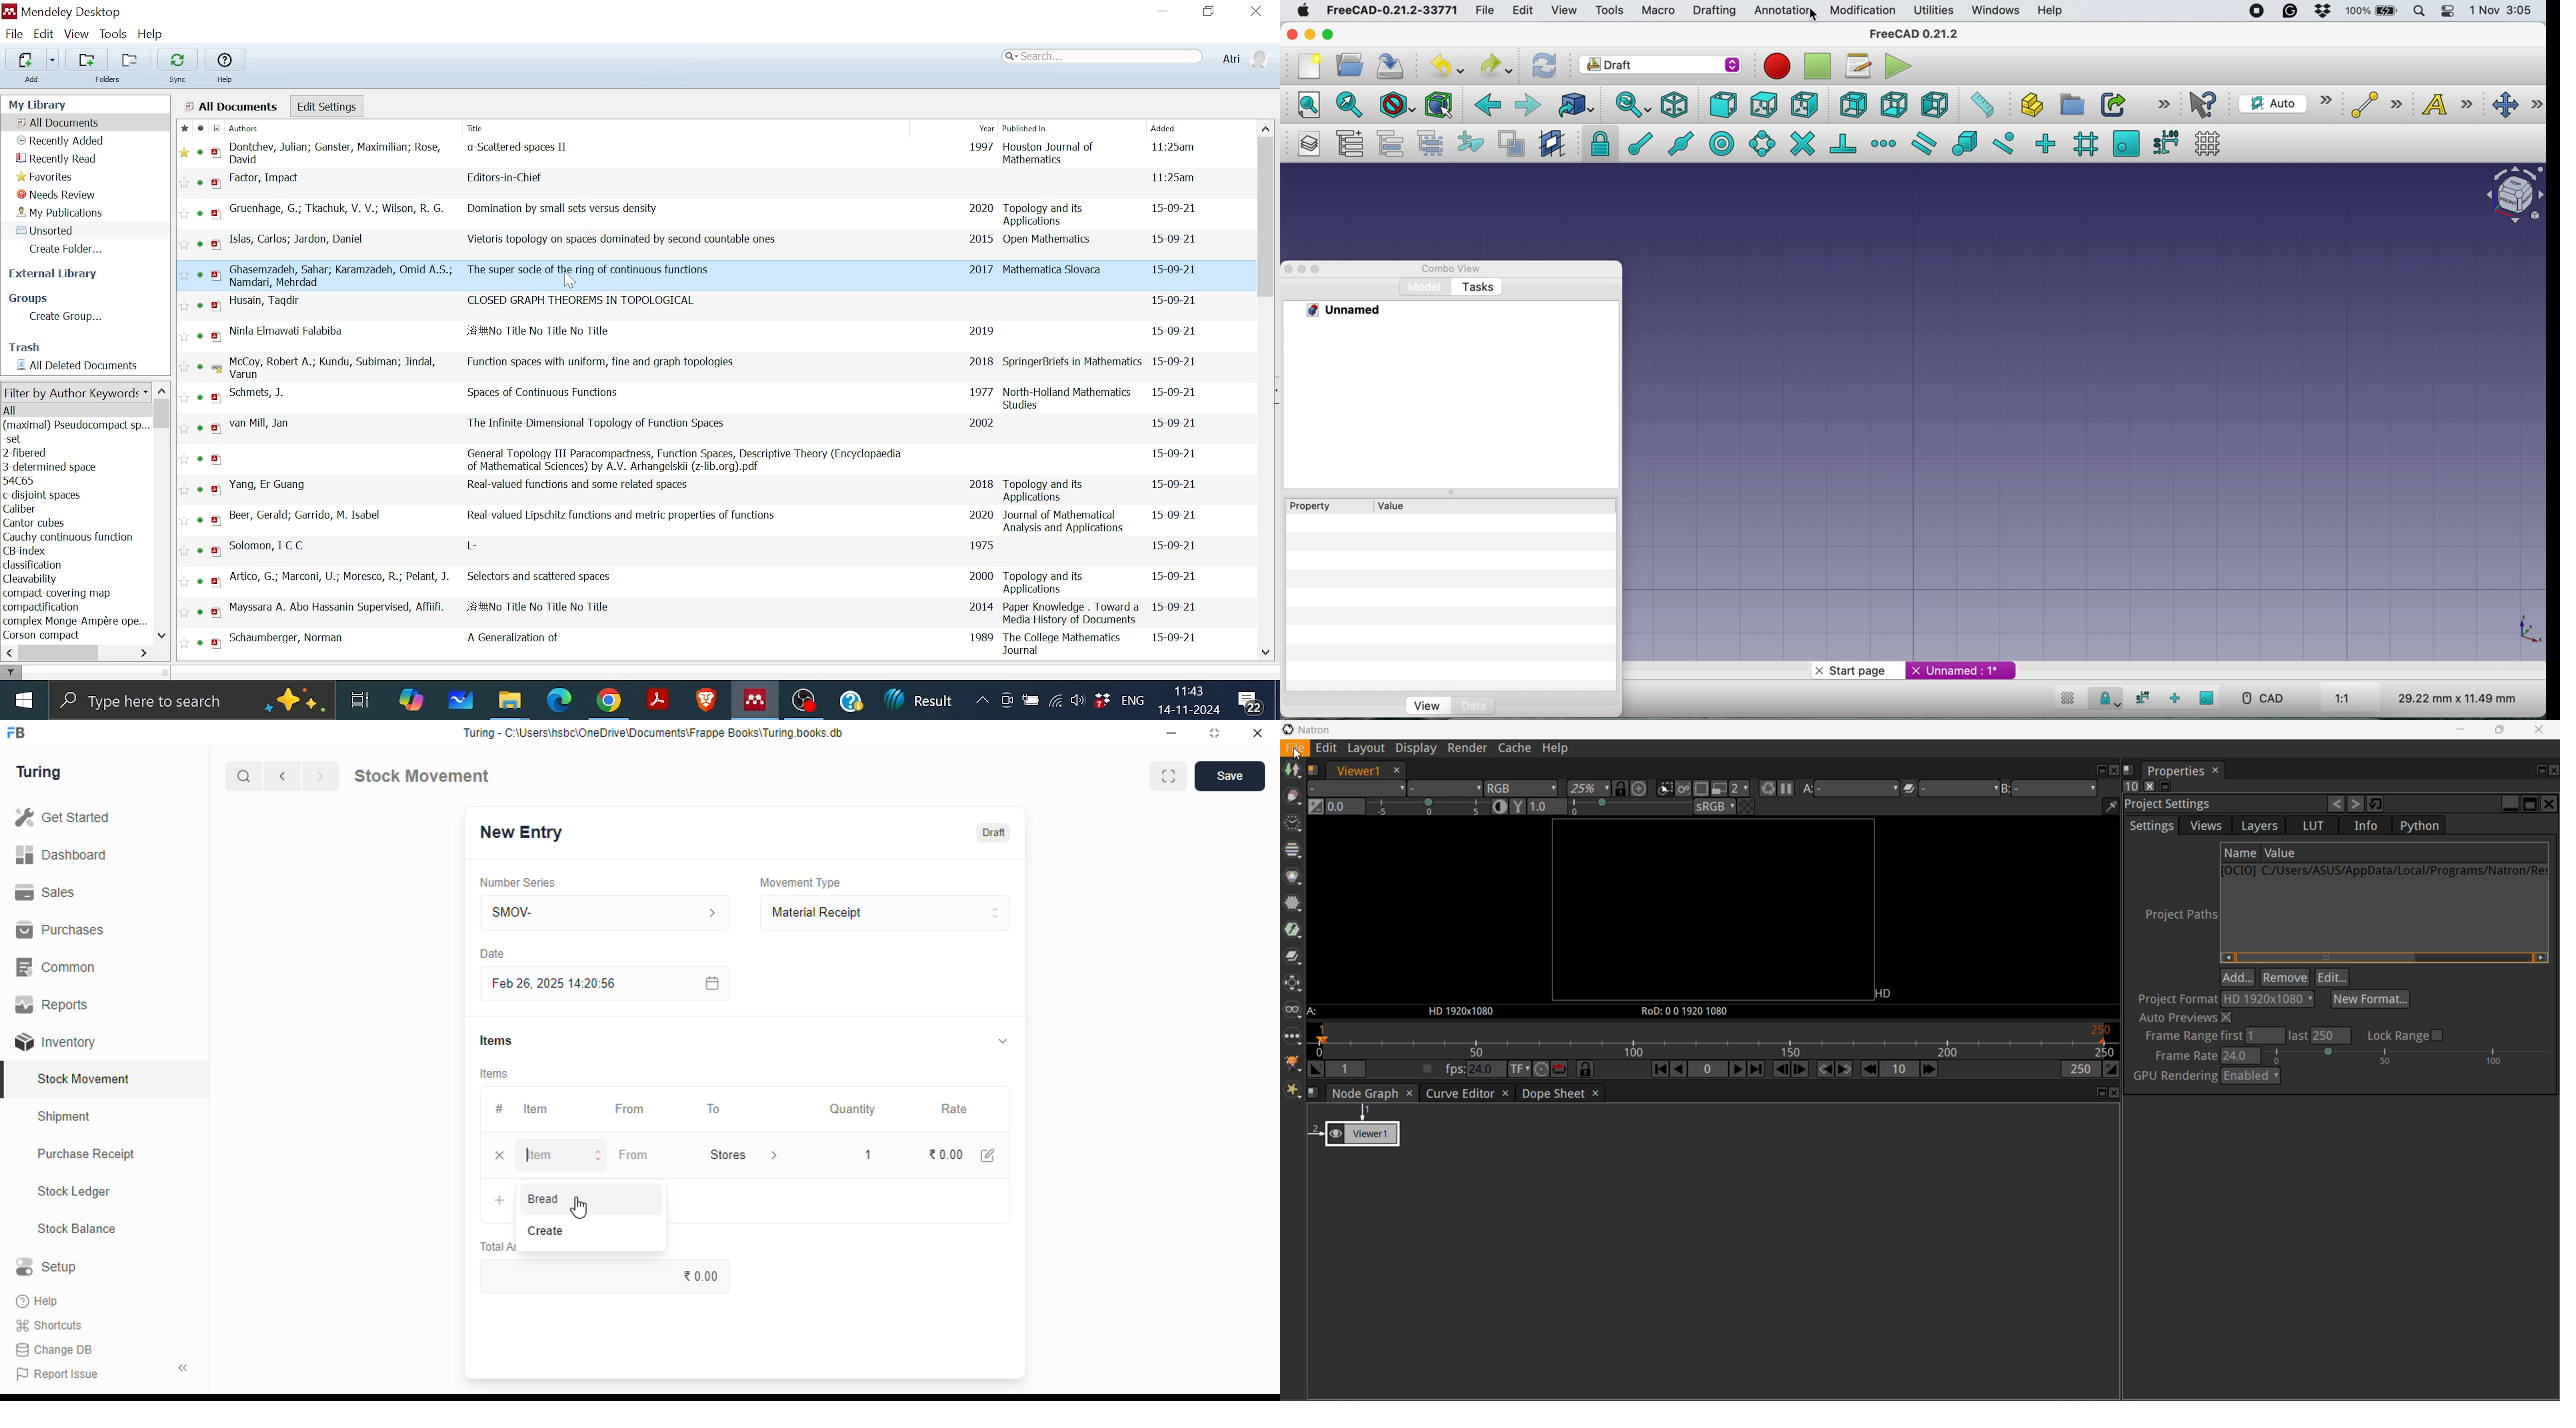  I want to click on go to linked object, so click(1574, 104).